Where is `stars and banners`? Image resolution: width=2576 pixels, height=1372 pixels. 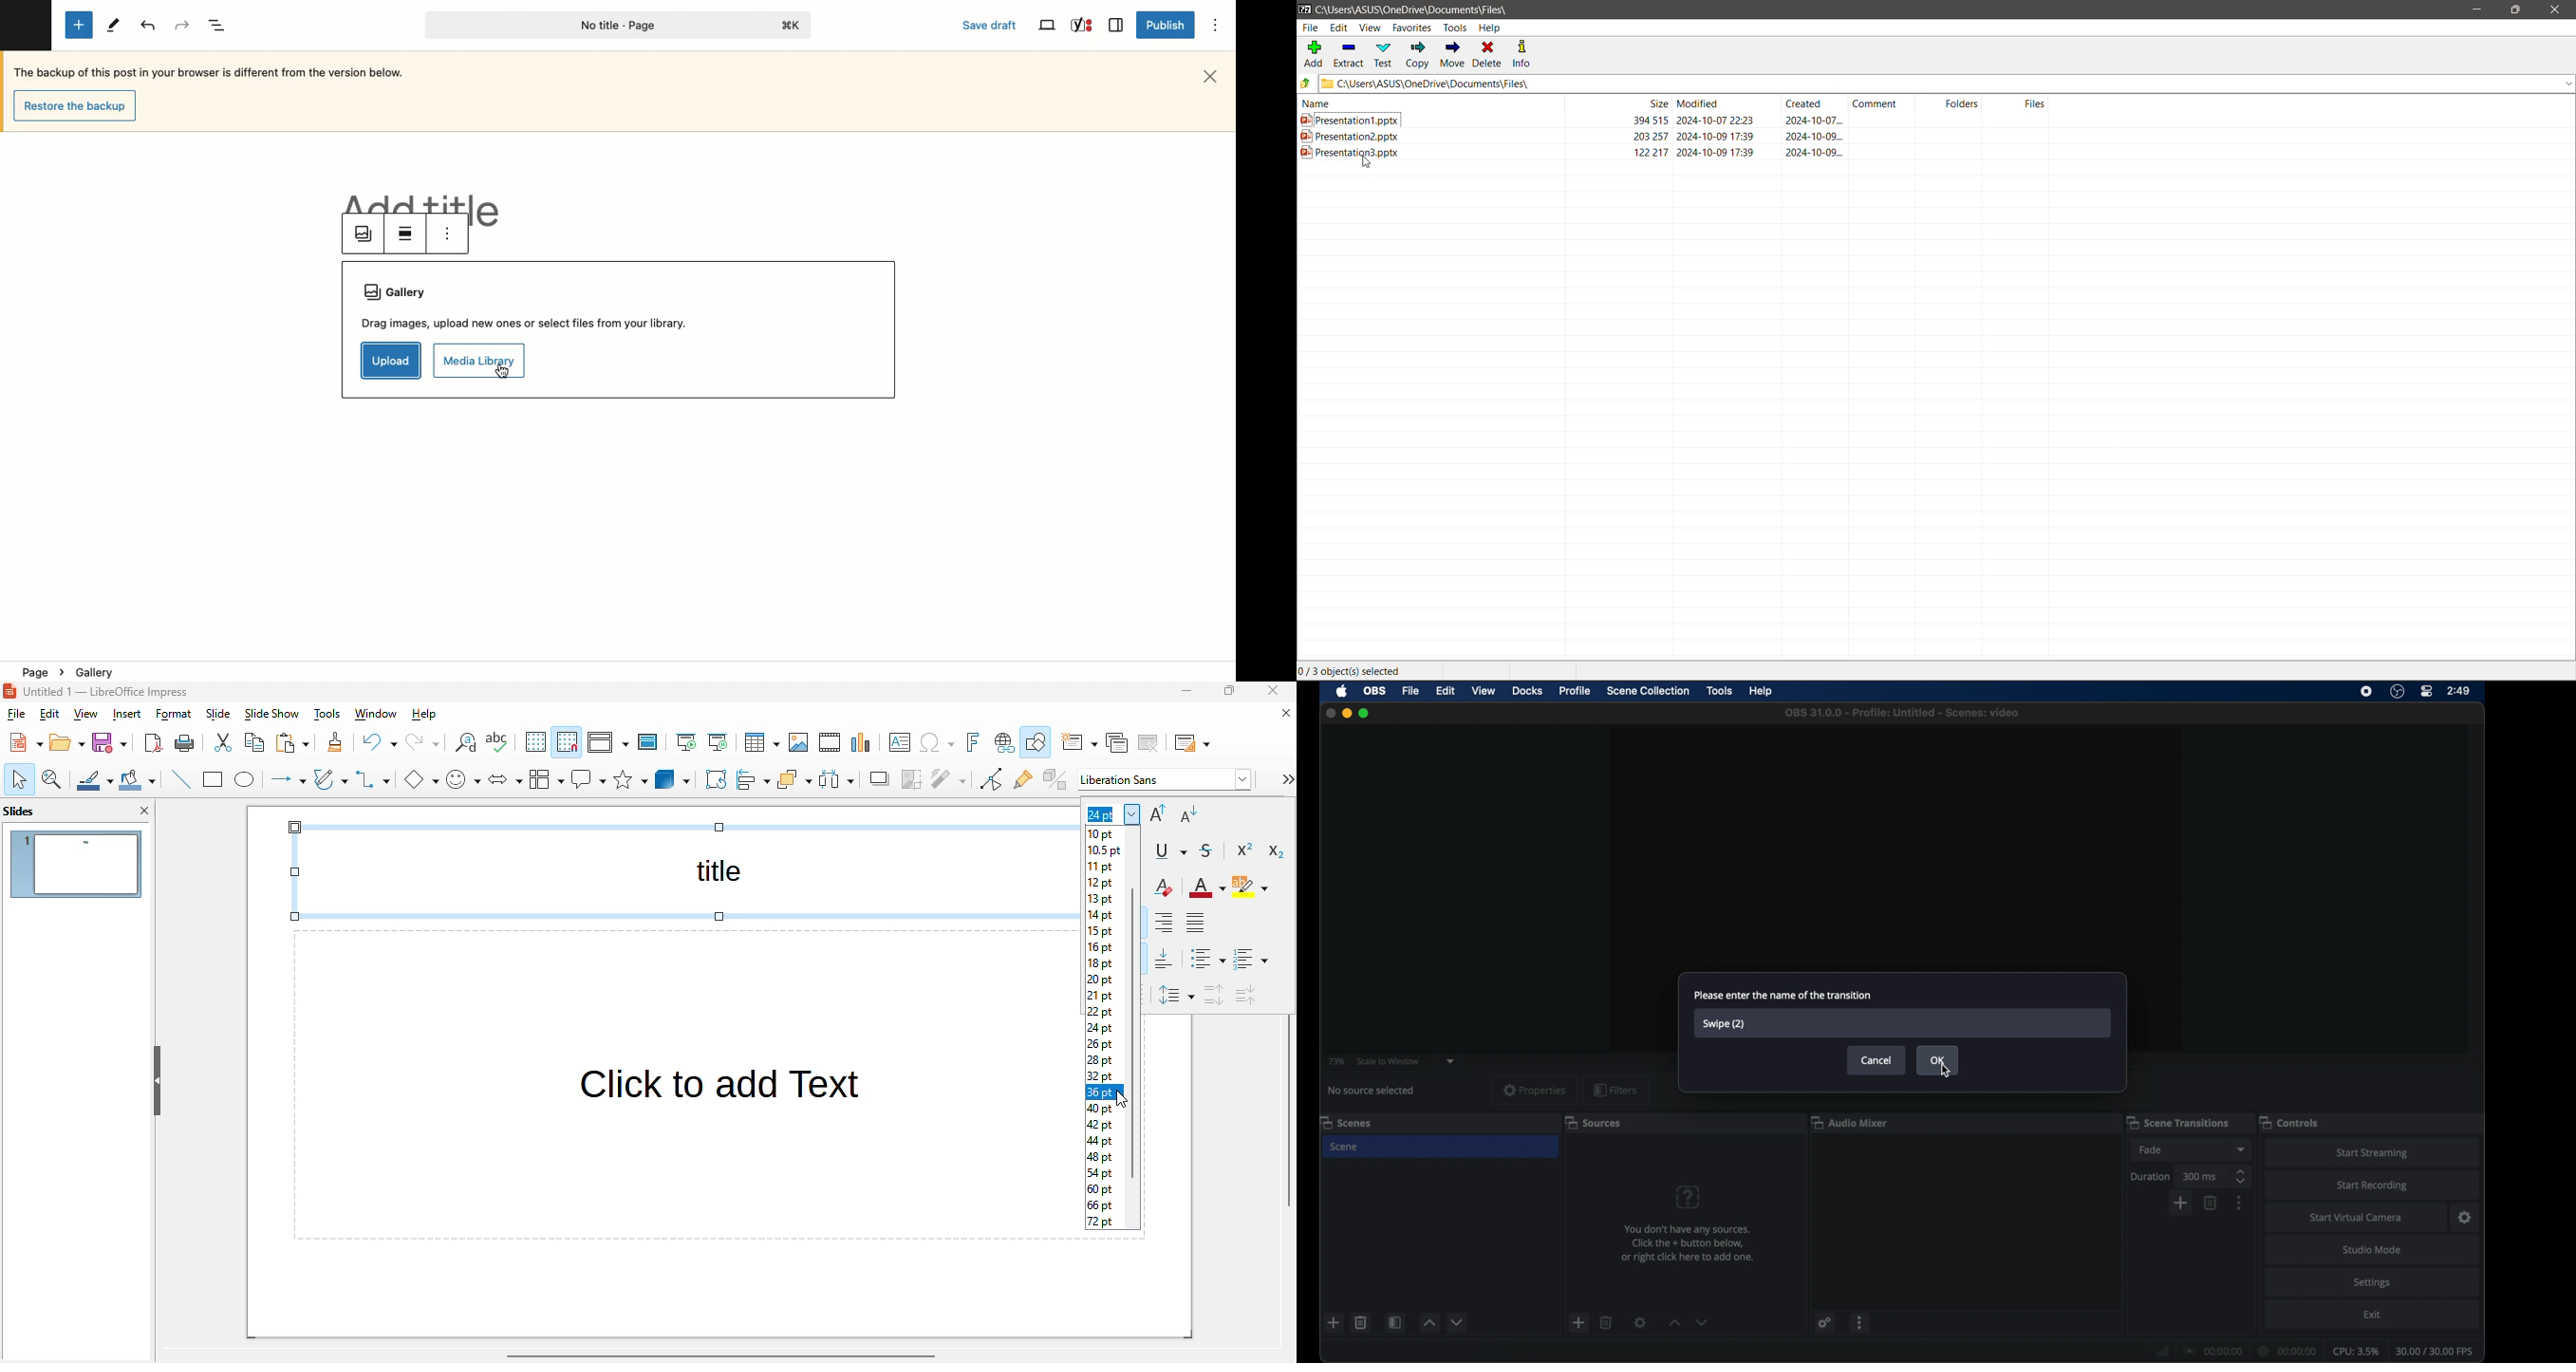 stars and banners is located at coordinates (630, 778).